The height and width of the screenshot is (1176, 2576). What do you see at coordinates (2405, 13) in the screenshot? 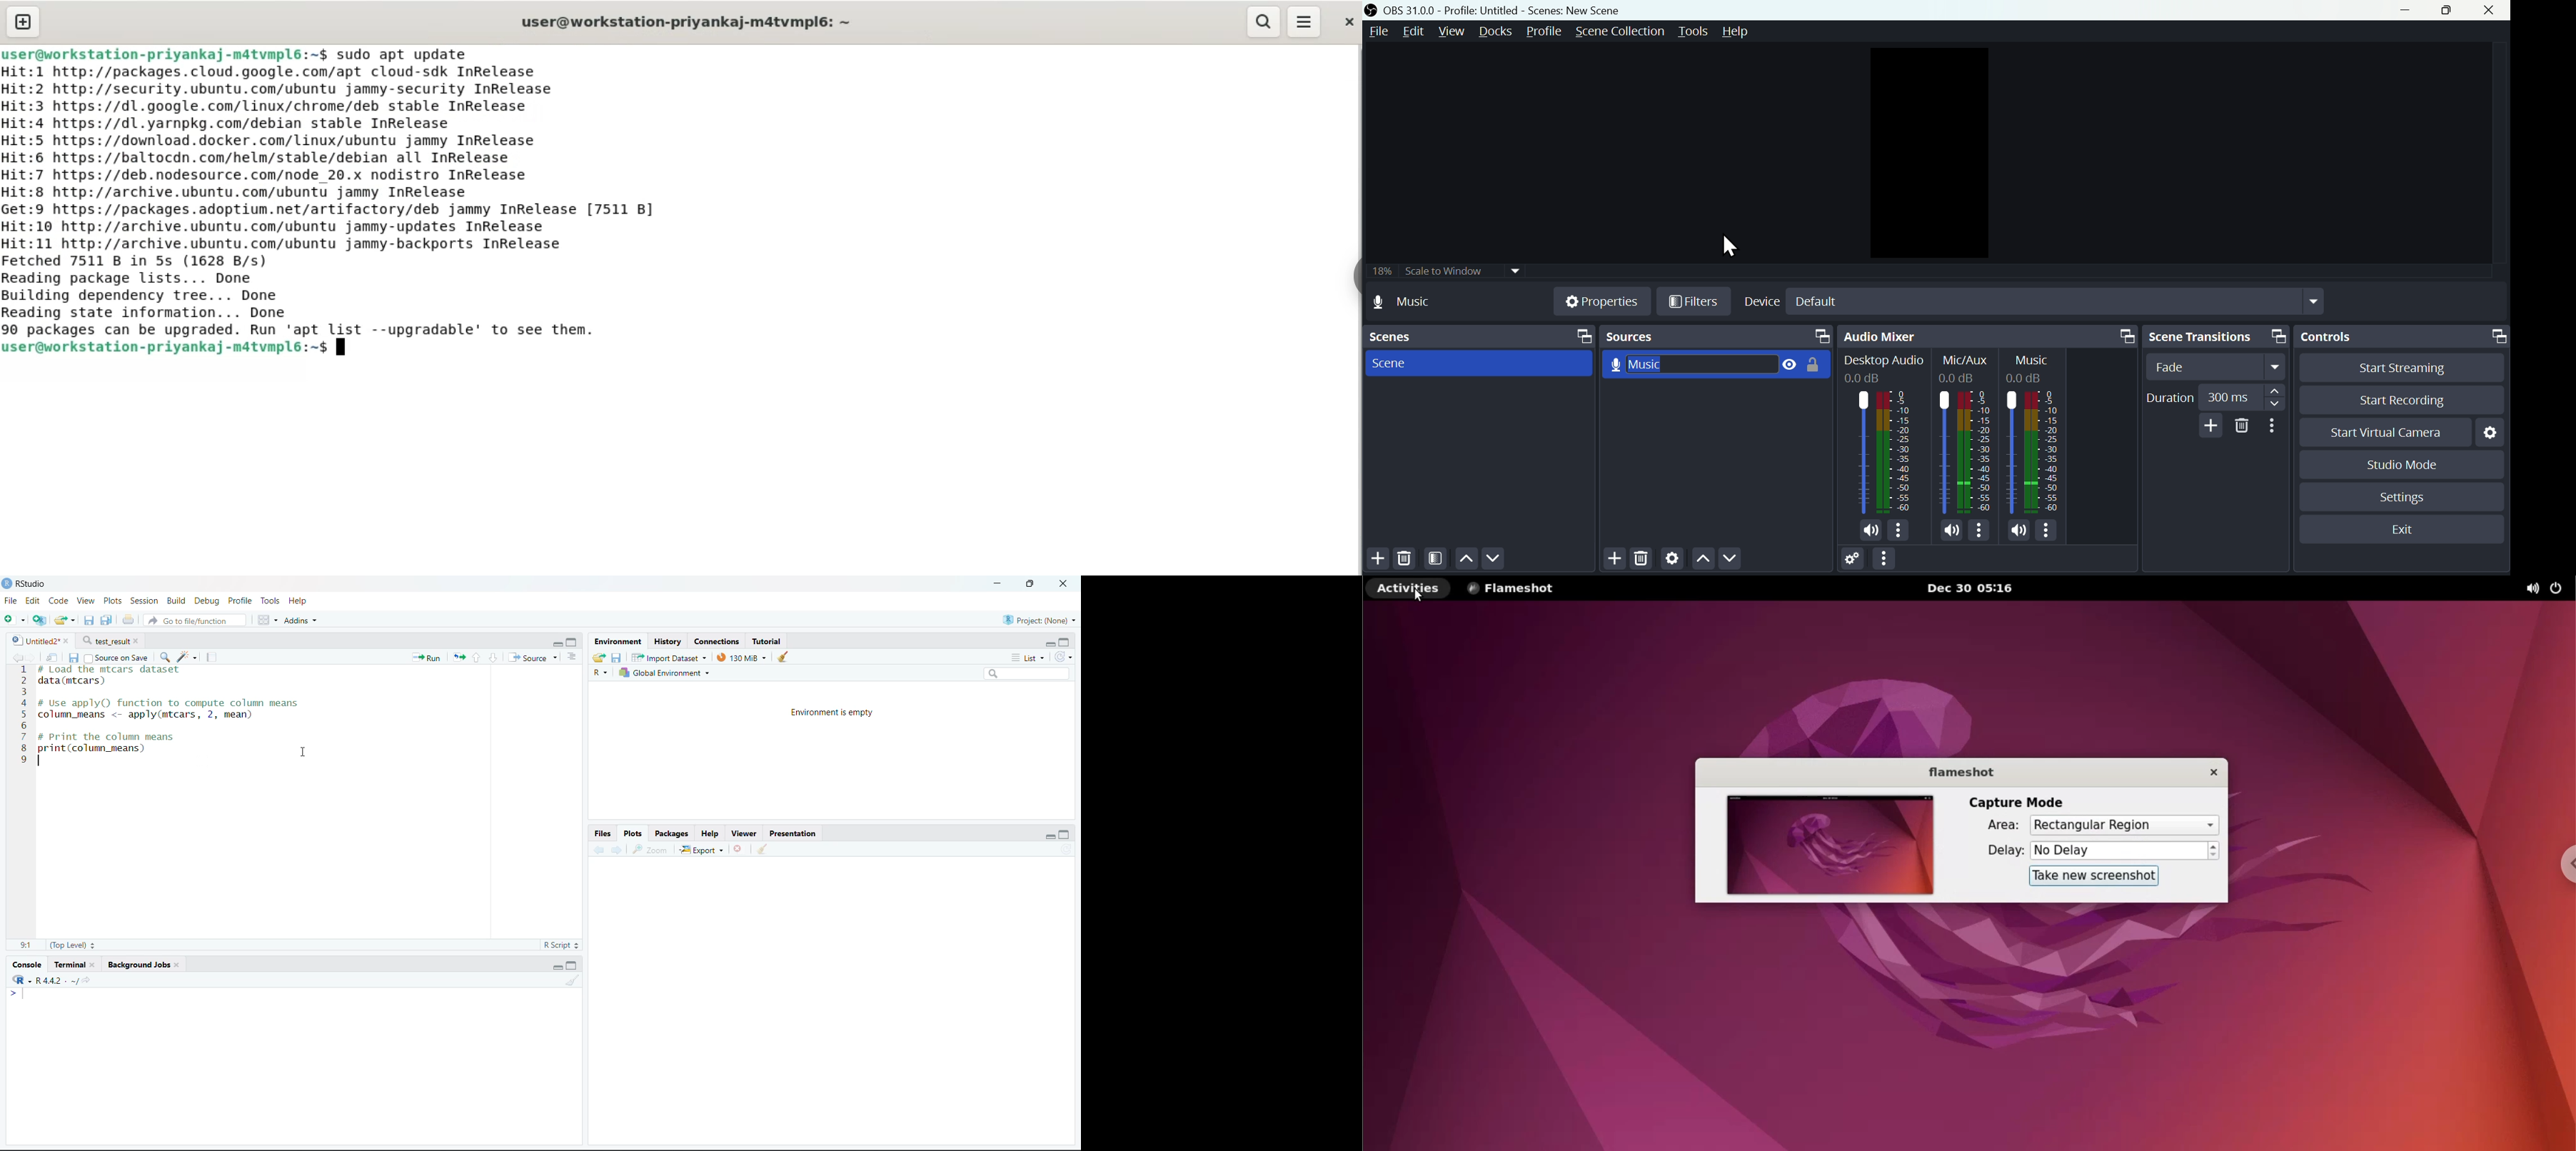
I see `minimise` at bounding box center [2405, 13].